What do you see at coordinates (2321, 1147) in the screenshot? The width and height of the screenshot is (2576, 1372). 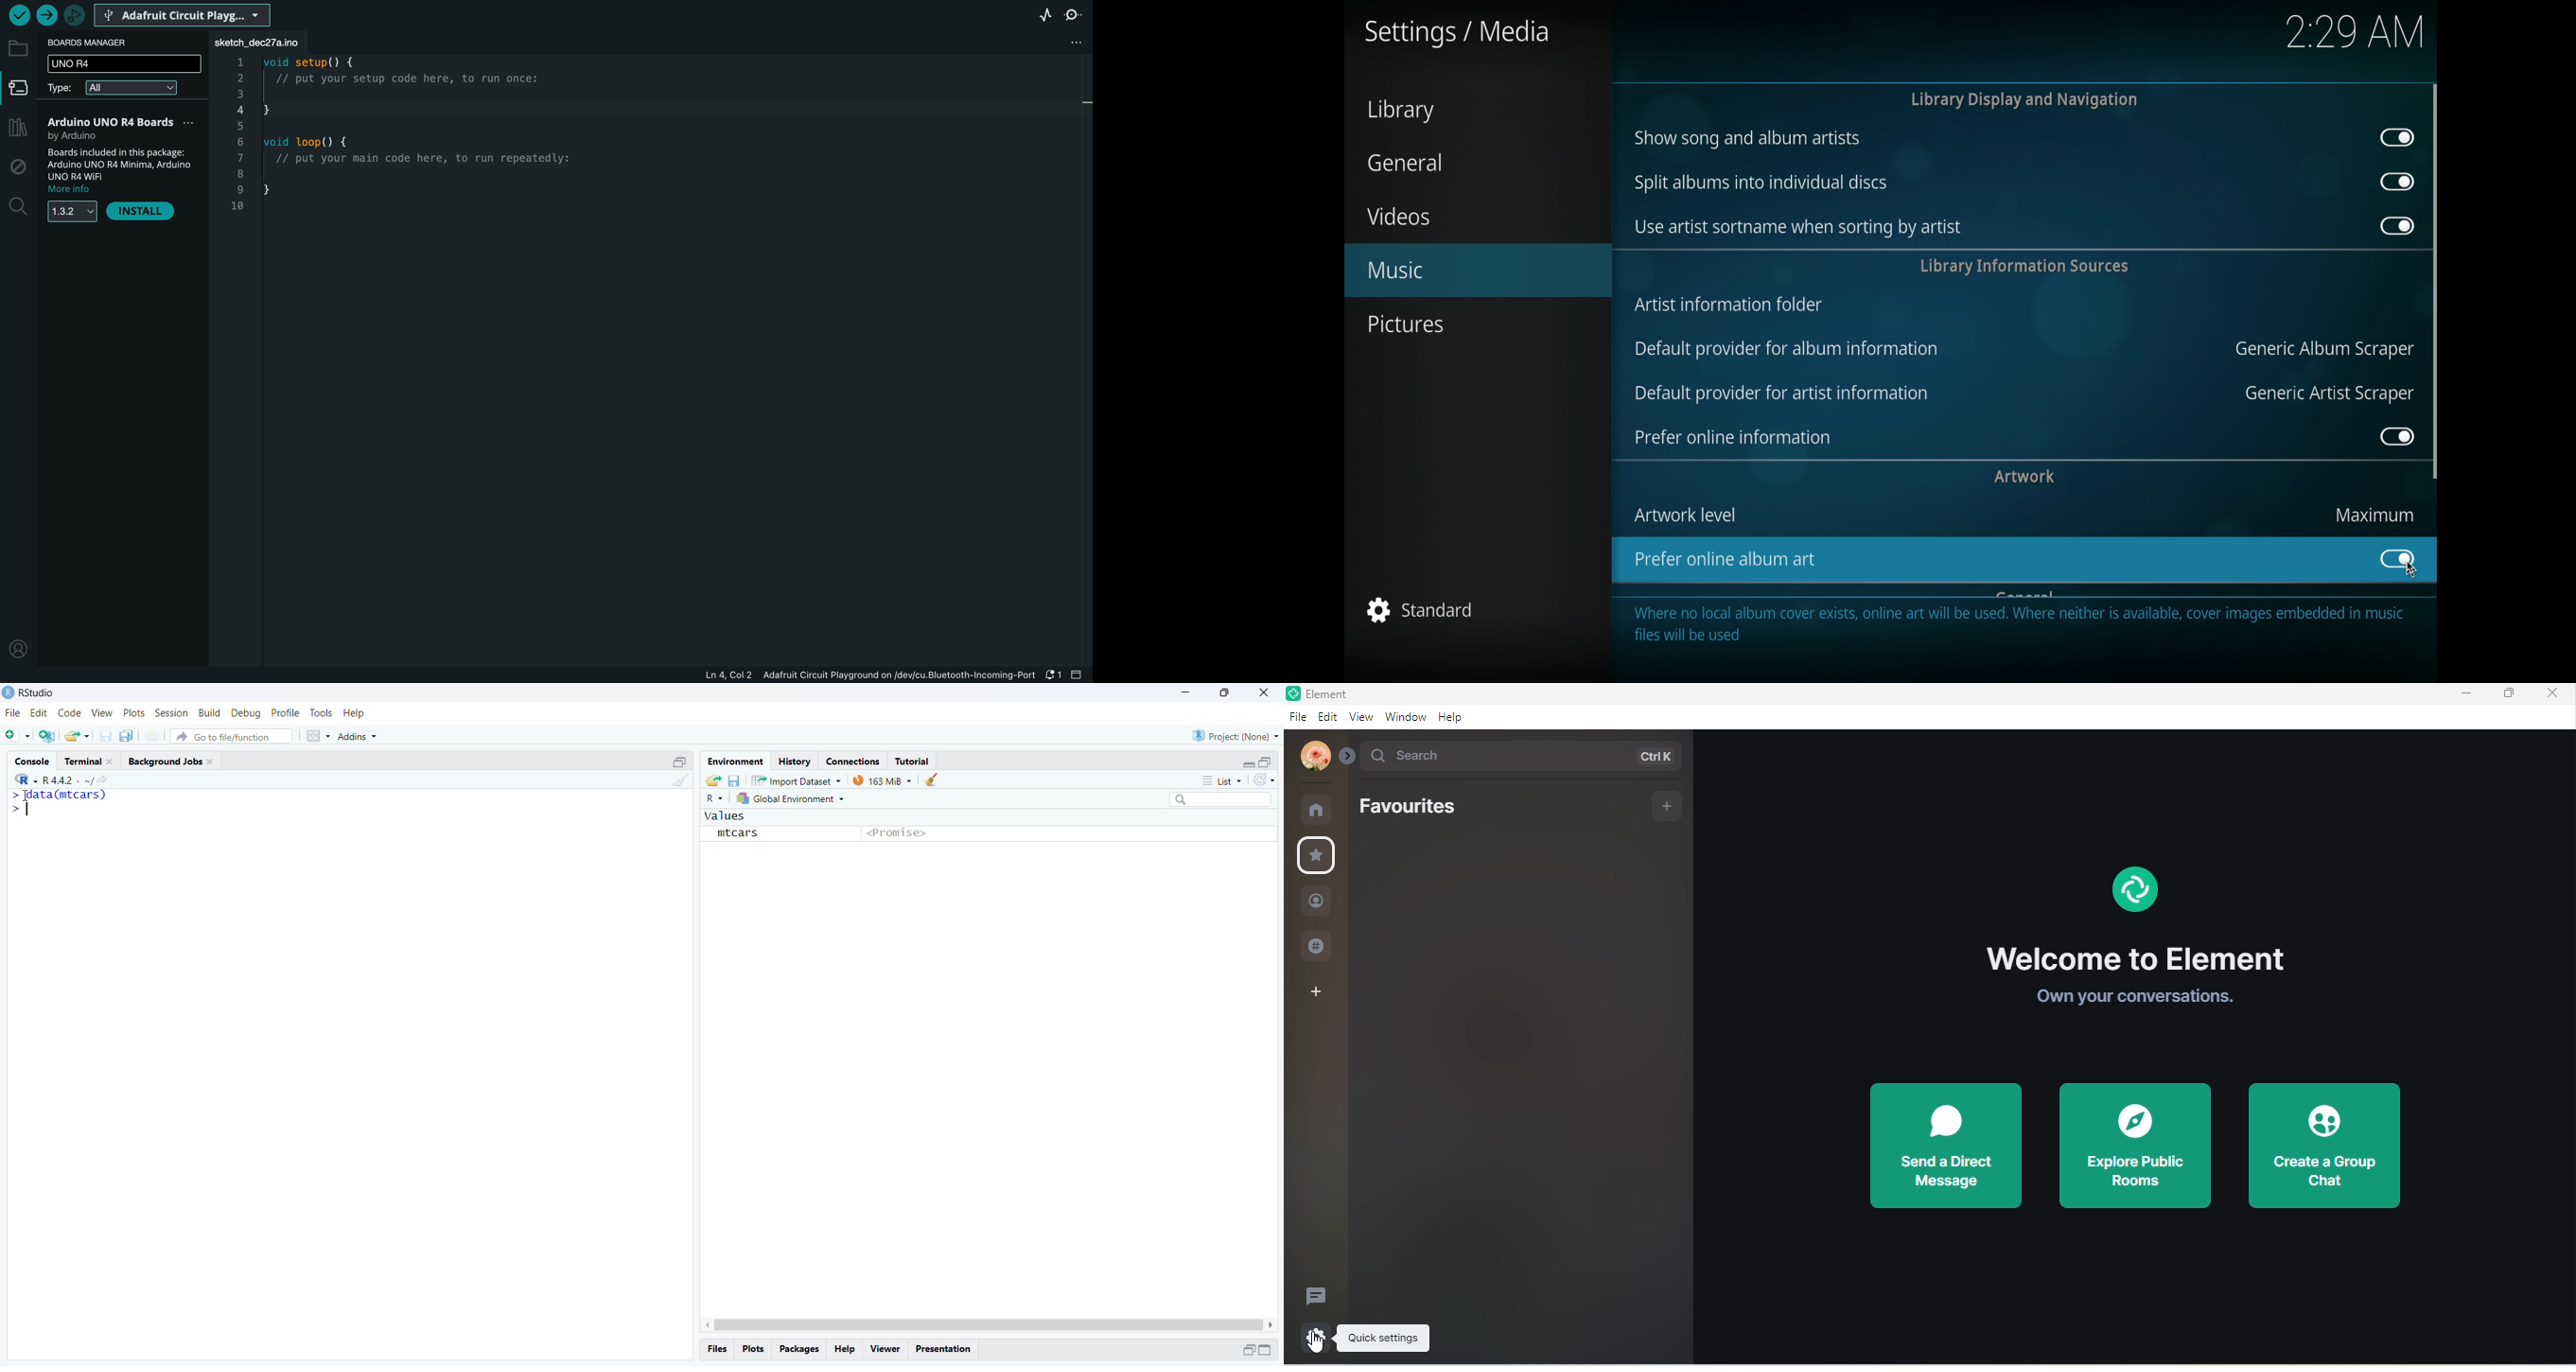 I see `create a group chat` at bounding box center [2321, 1147].